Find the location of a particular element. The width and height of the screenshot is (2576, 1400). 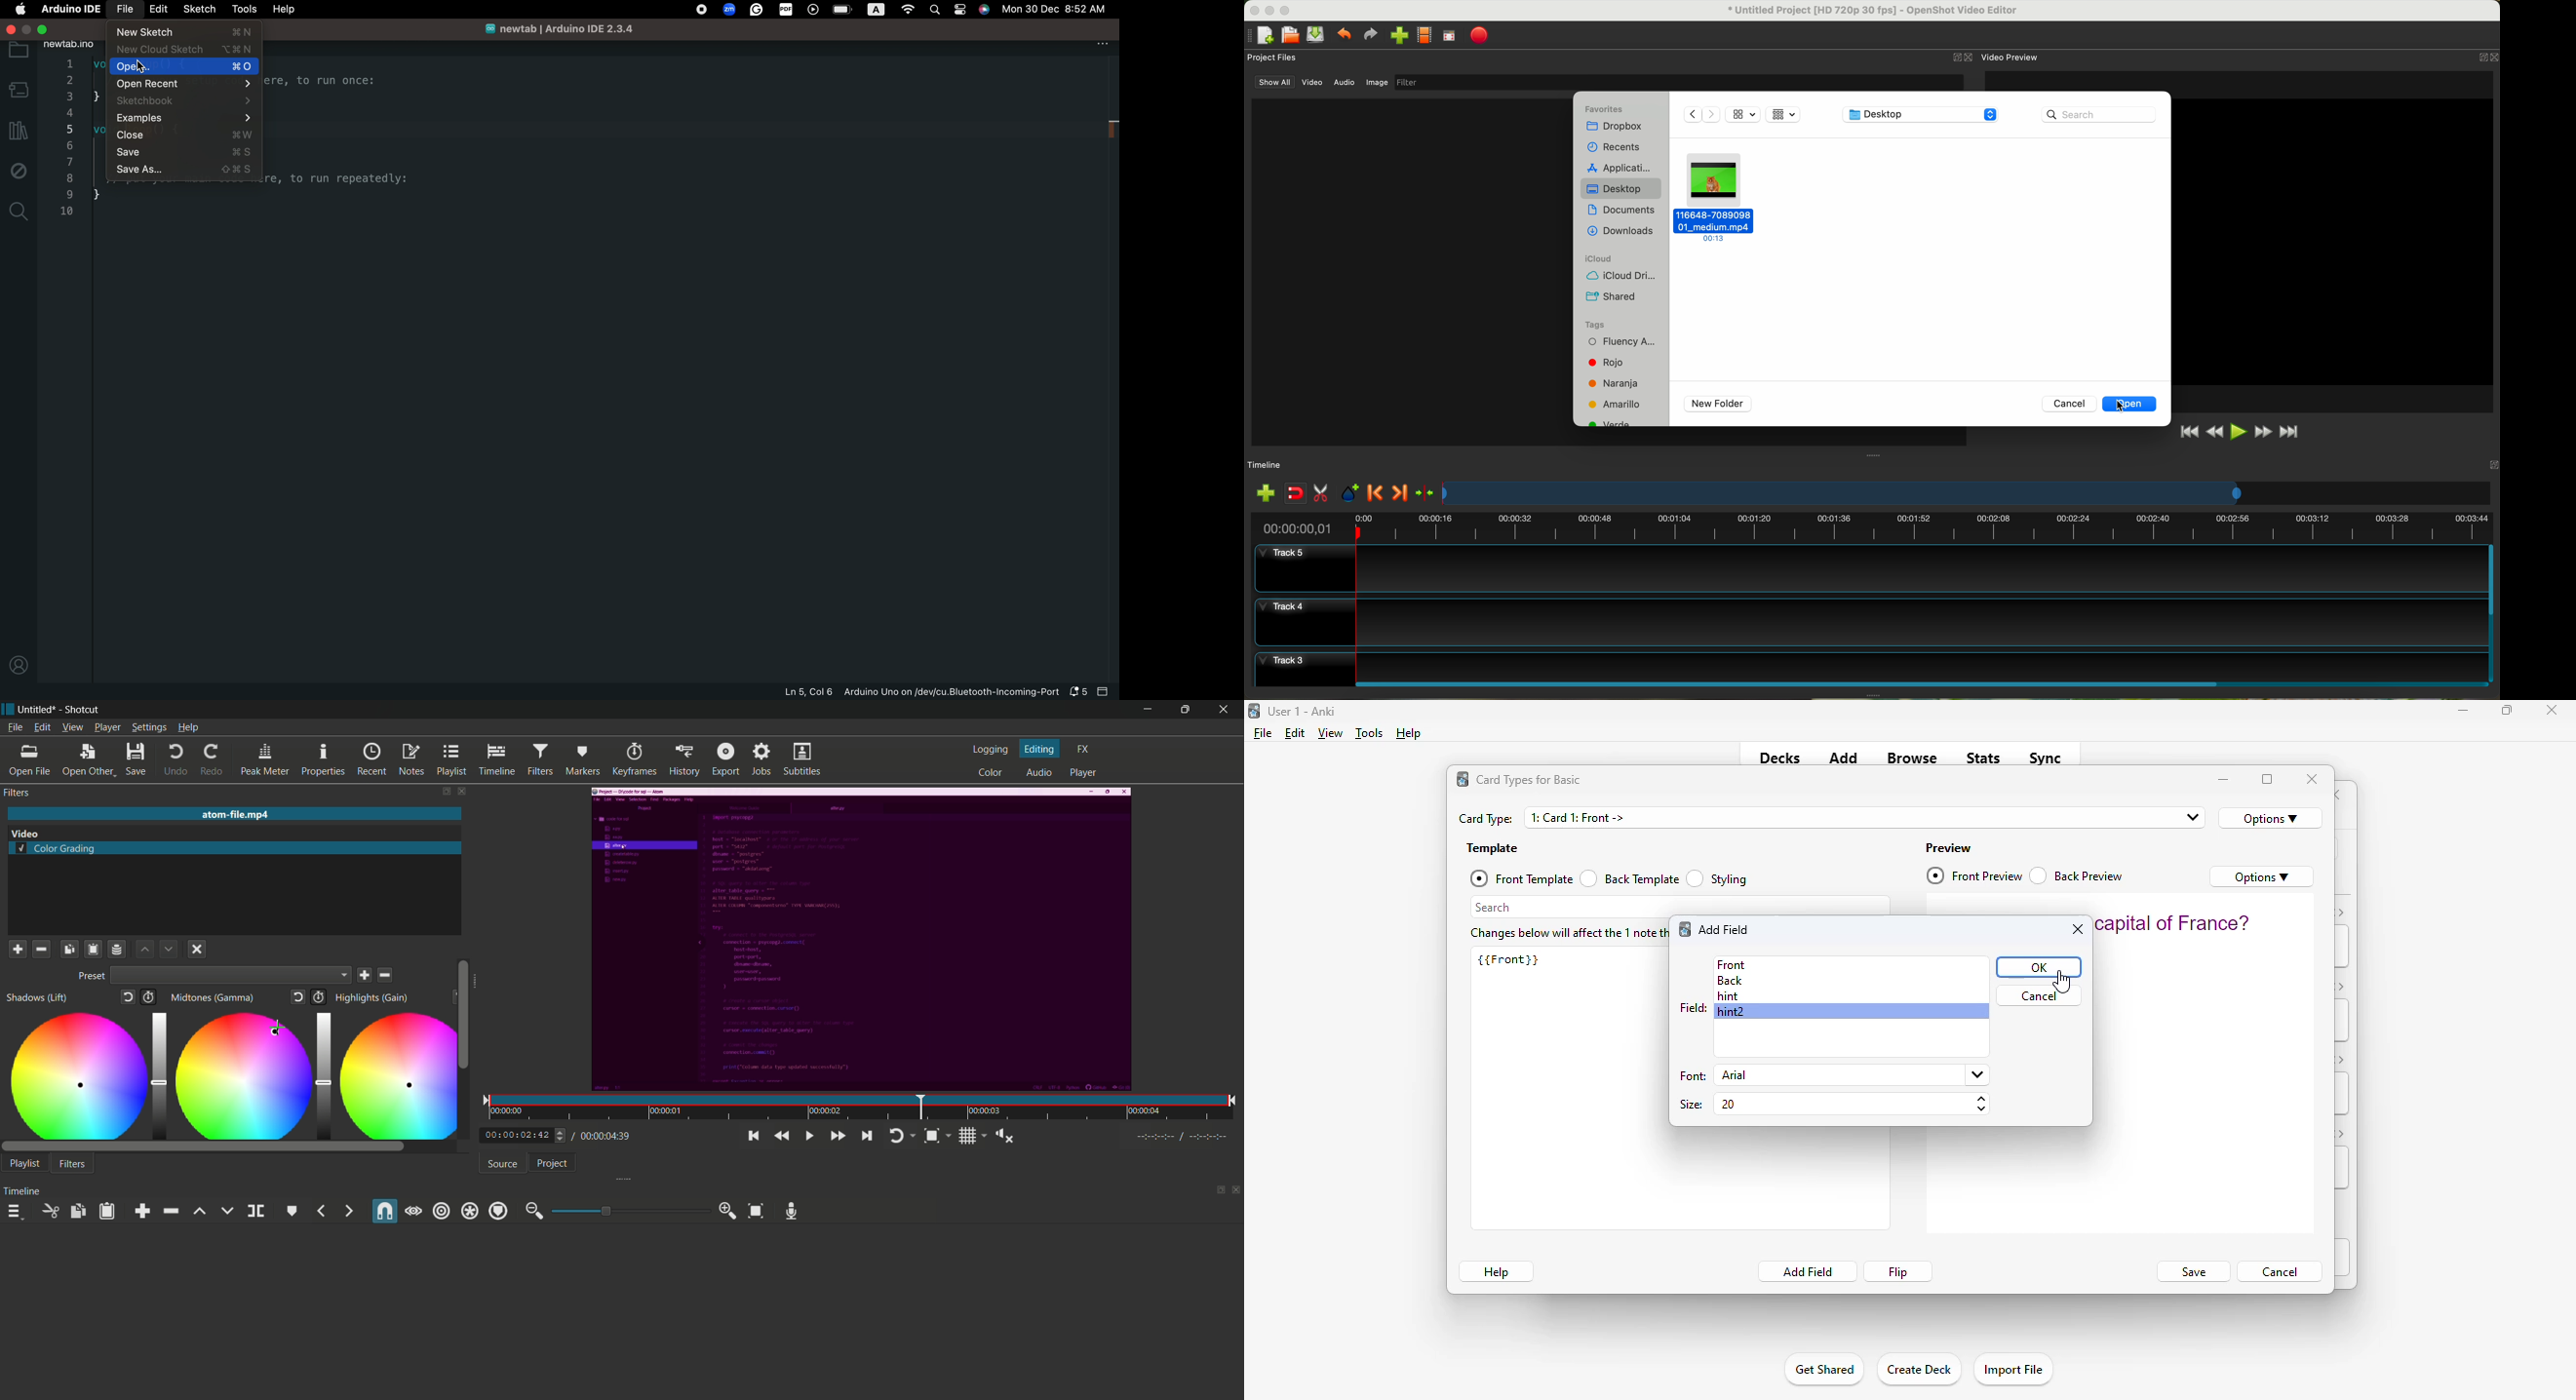

adjustment bar is located at coordinates (158, 1074).